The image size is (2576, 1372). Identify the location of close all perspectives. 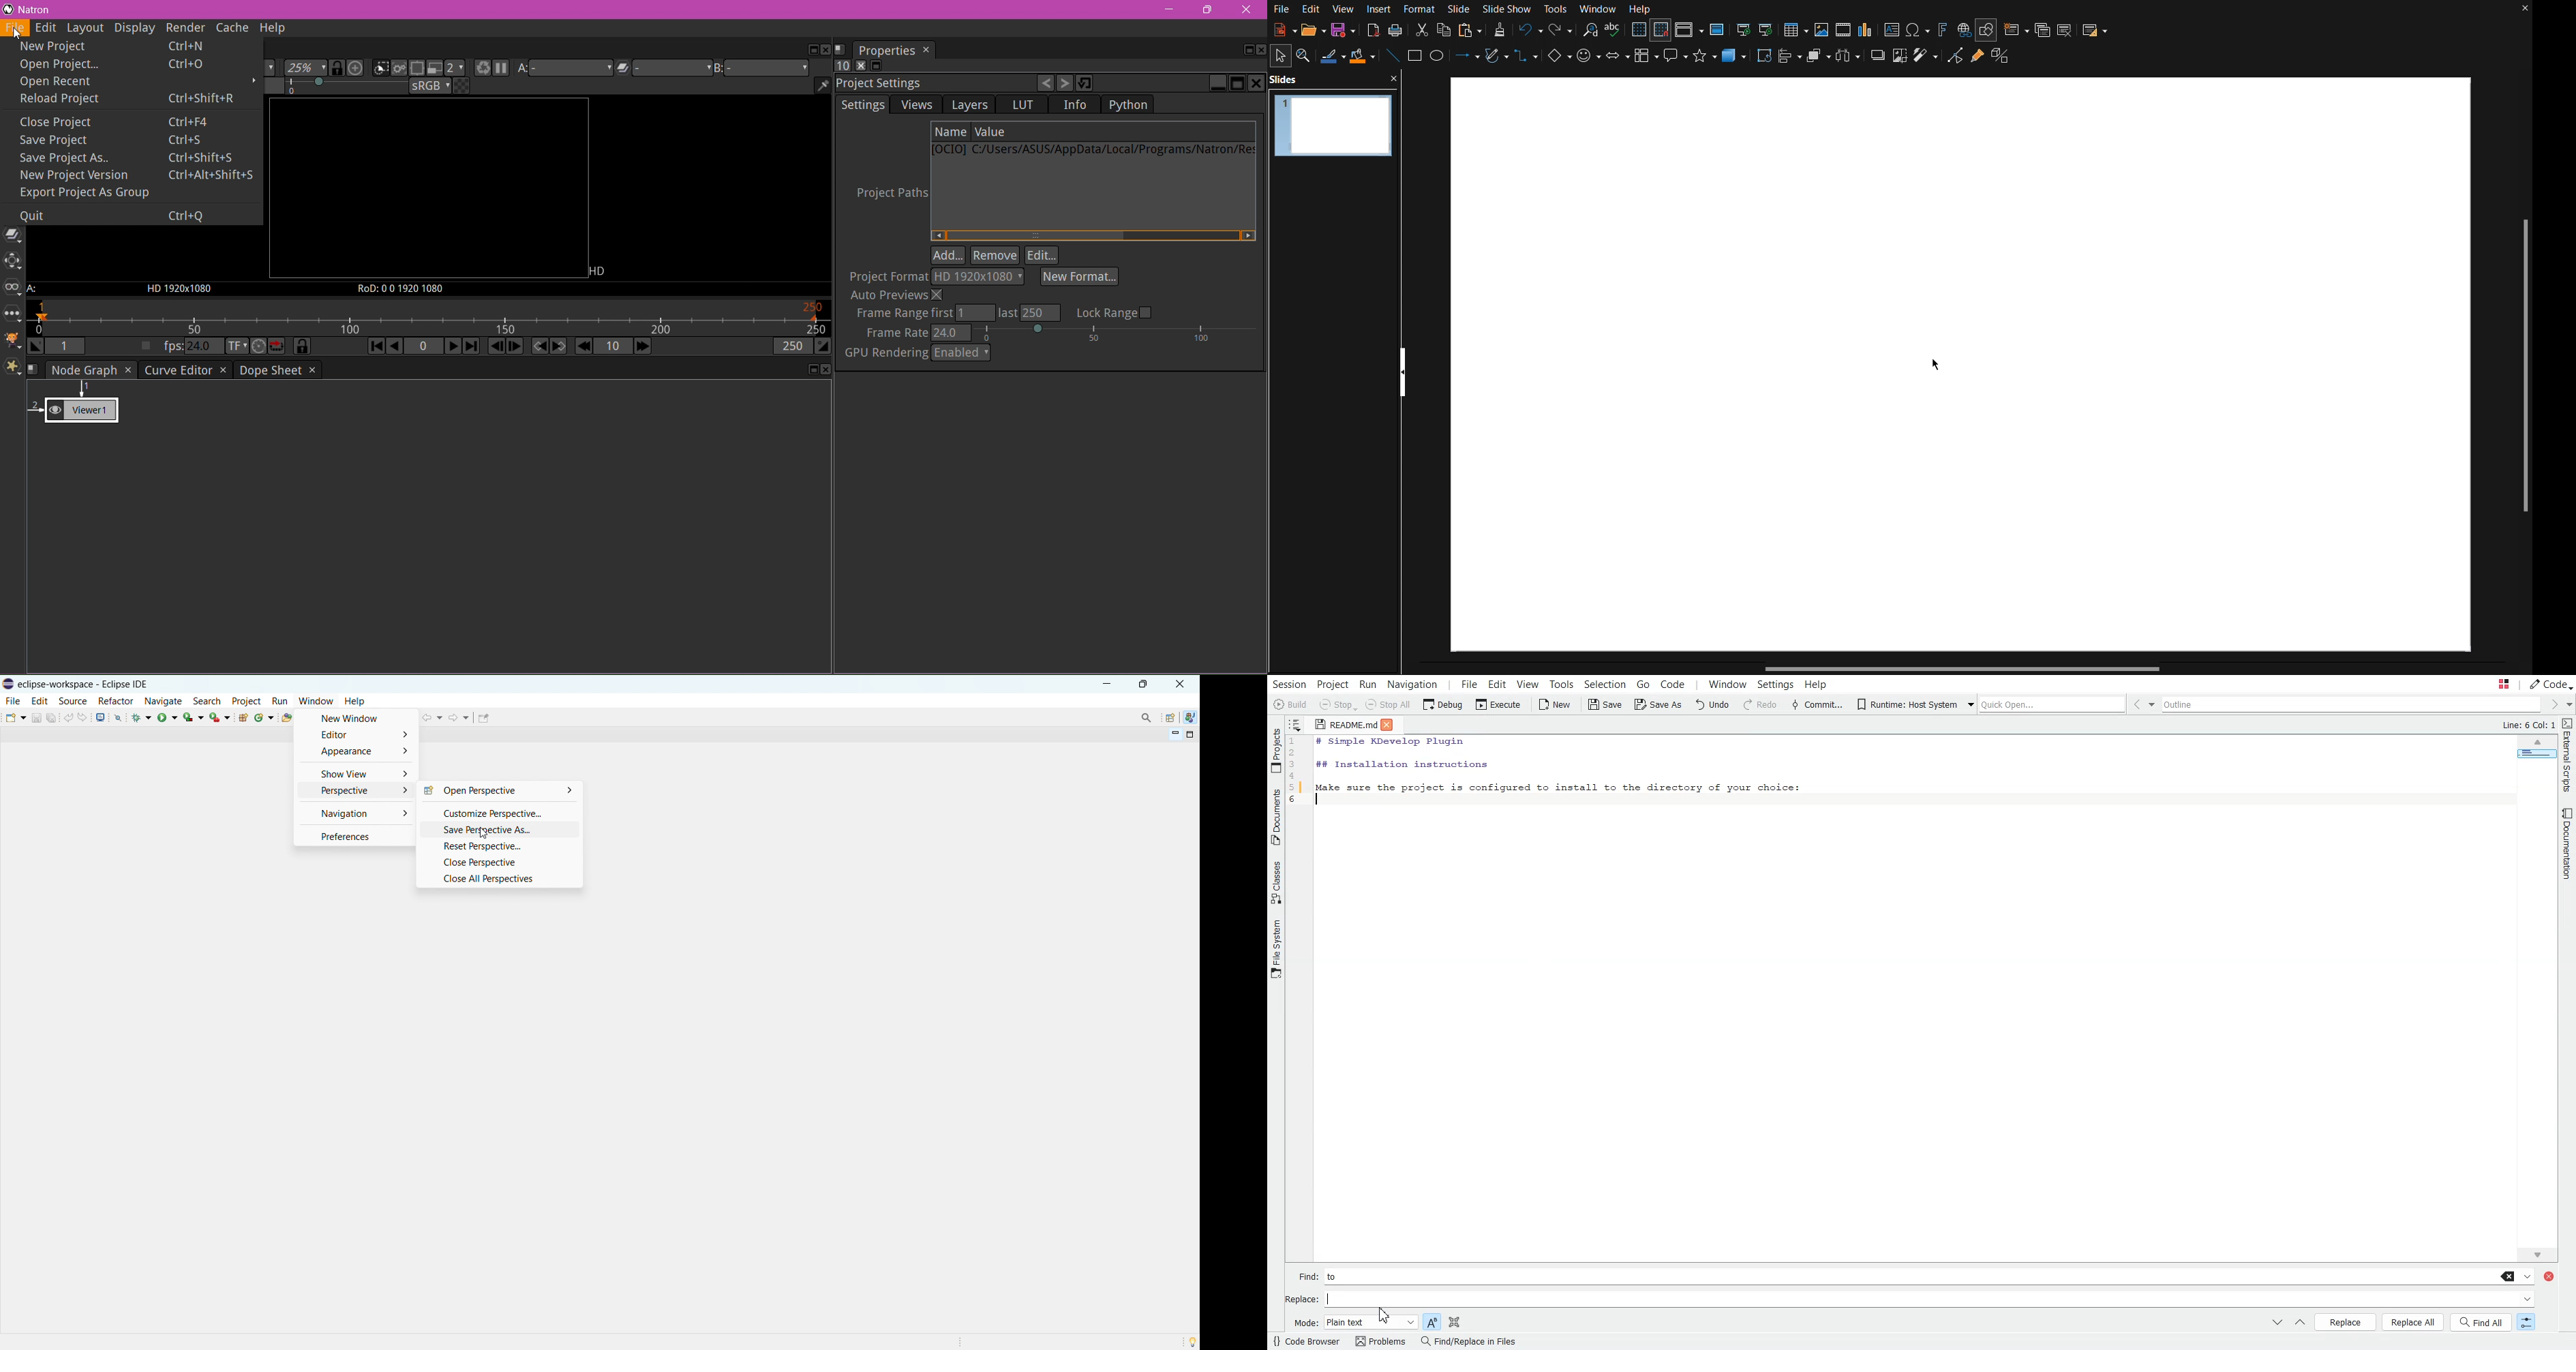
(500, 879).